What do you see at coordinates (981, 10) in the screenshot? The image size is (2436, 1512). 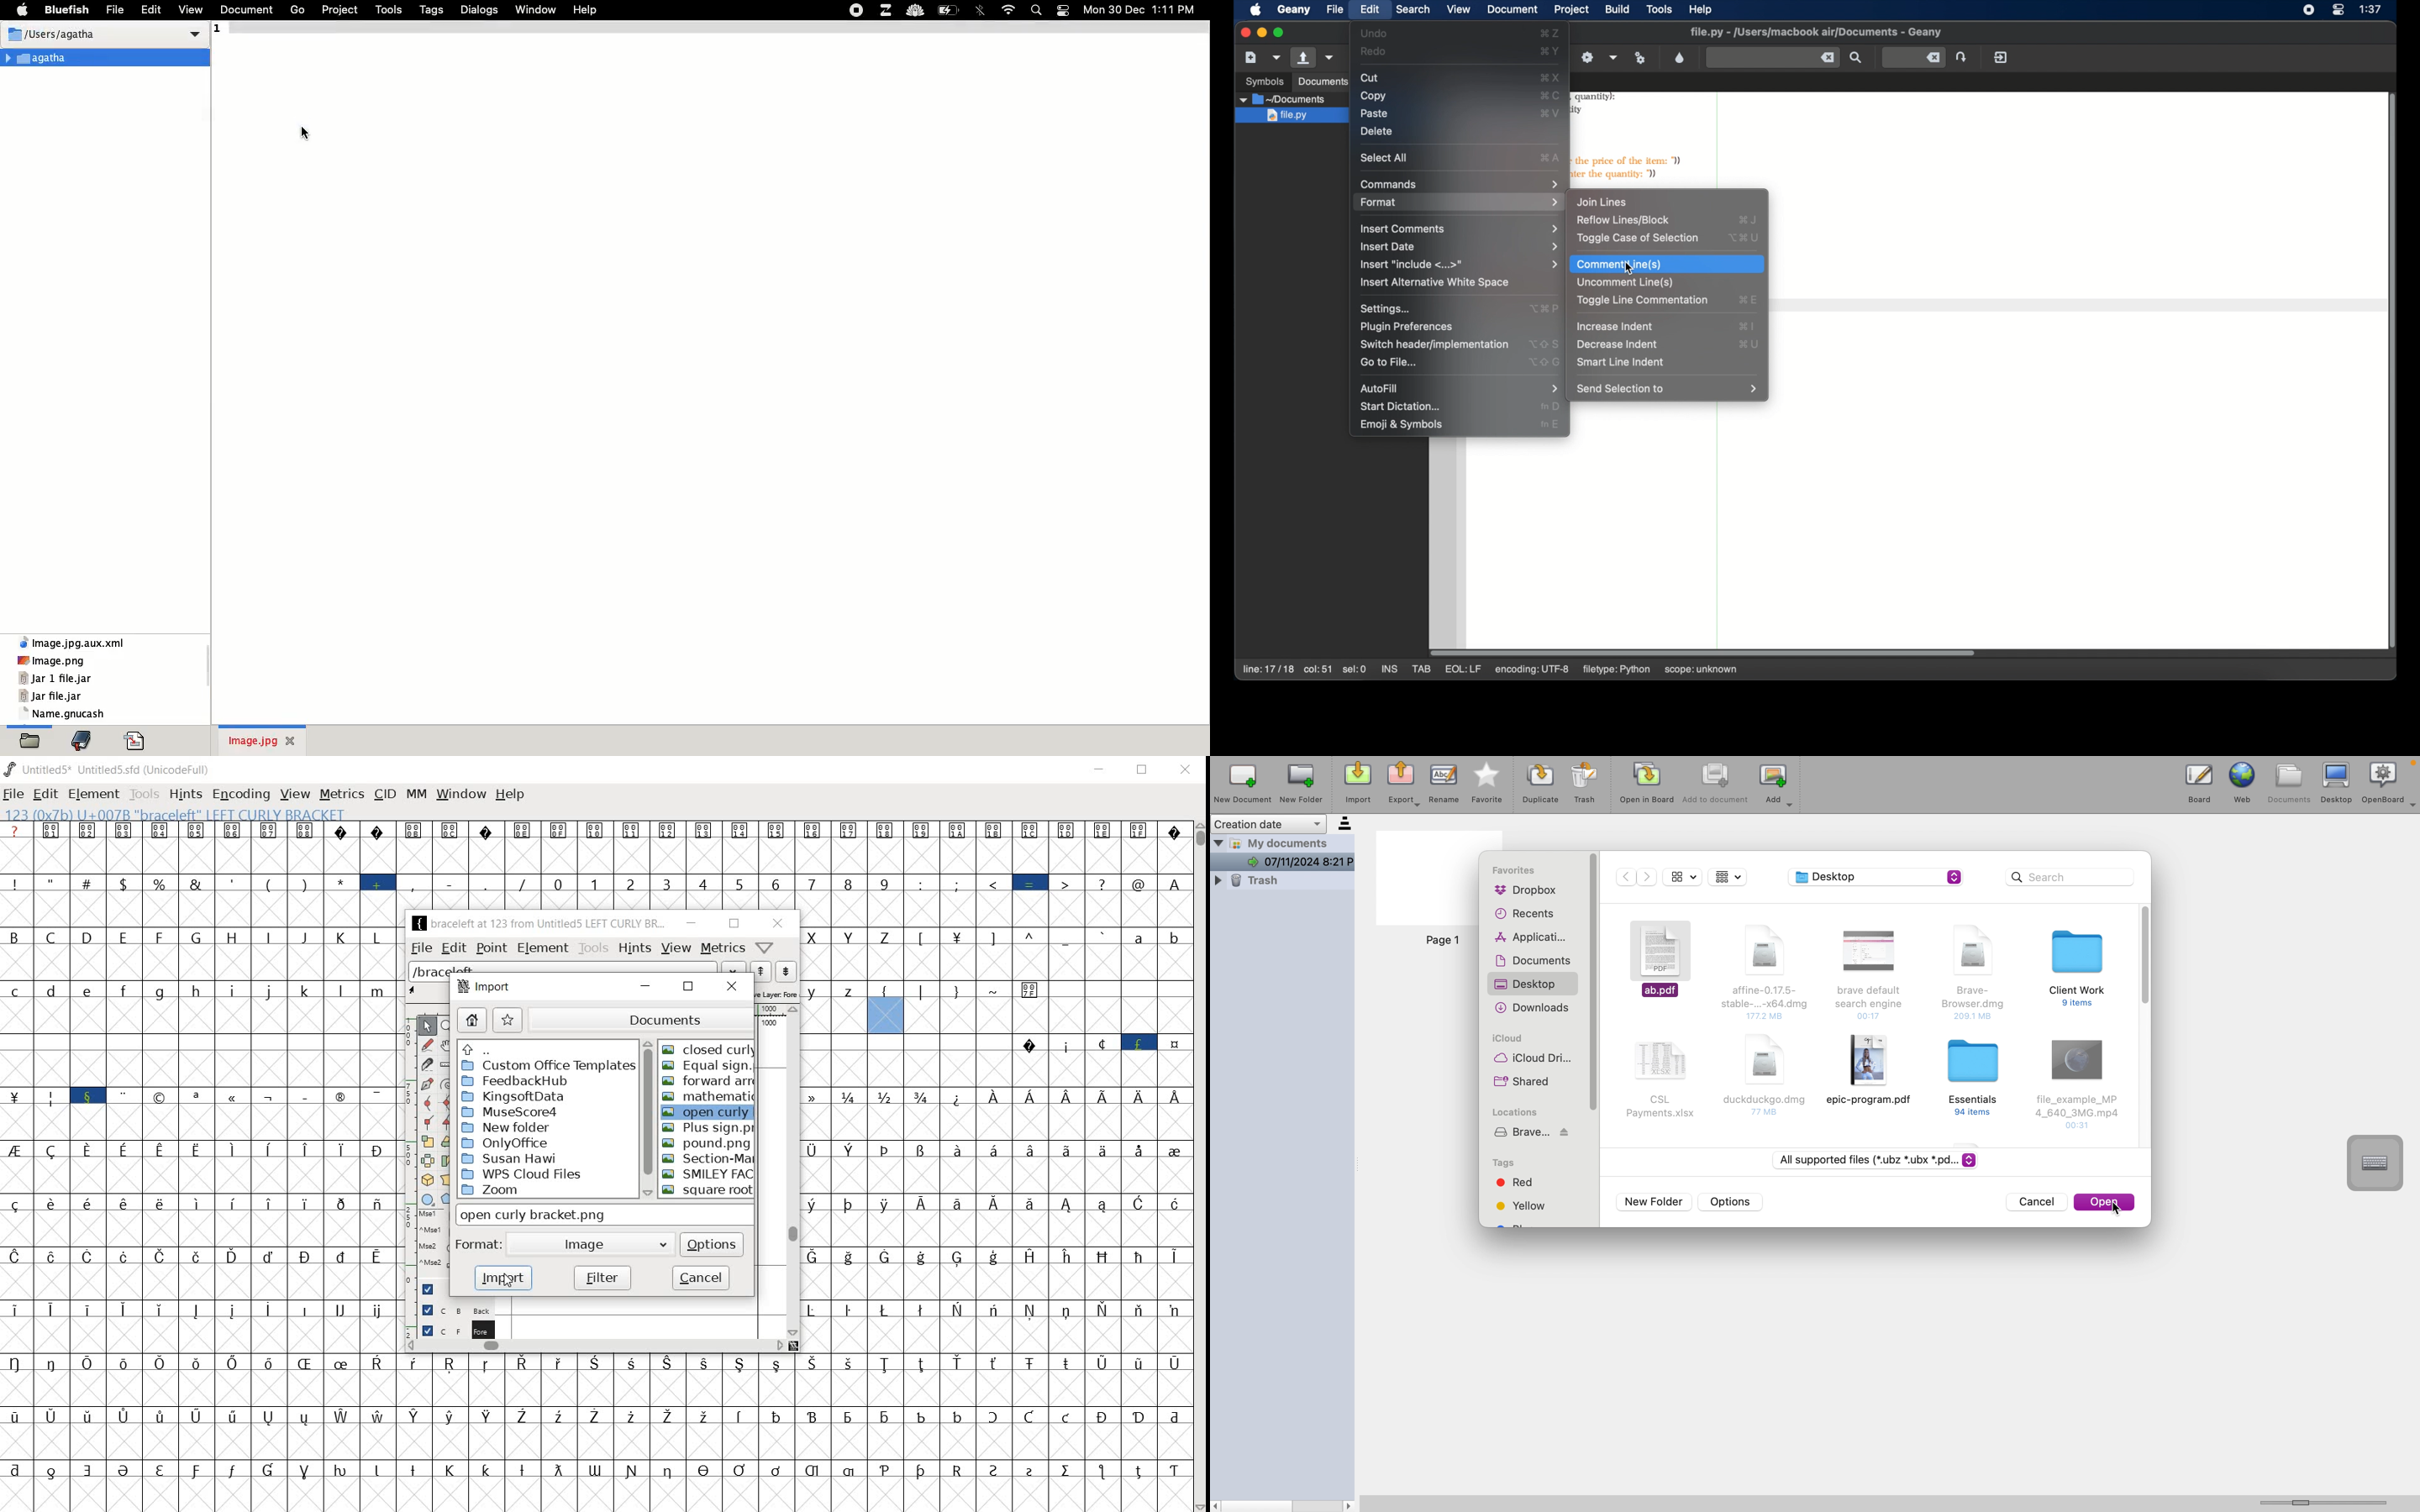 I see `bluetooth` at bounding box center [981, 10].